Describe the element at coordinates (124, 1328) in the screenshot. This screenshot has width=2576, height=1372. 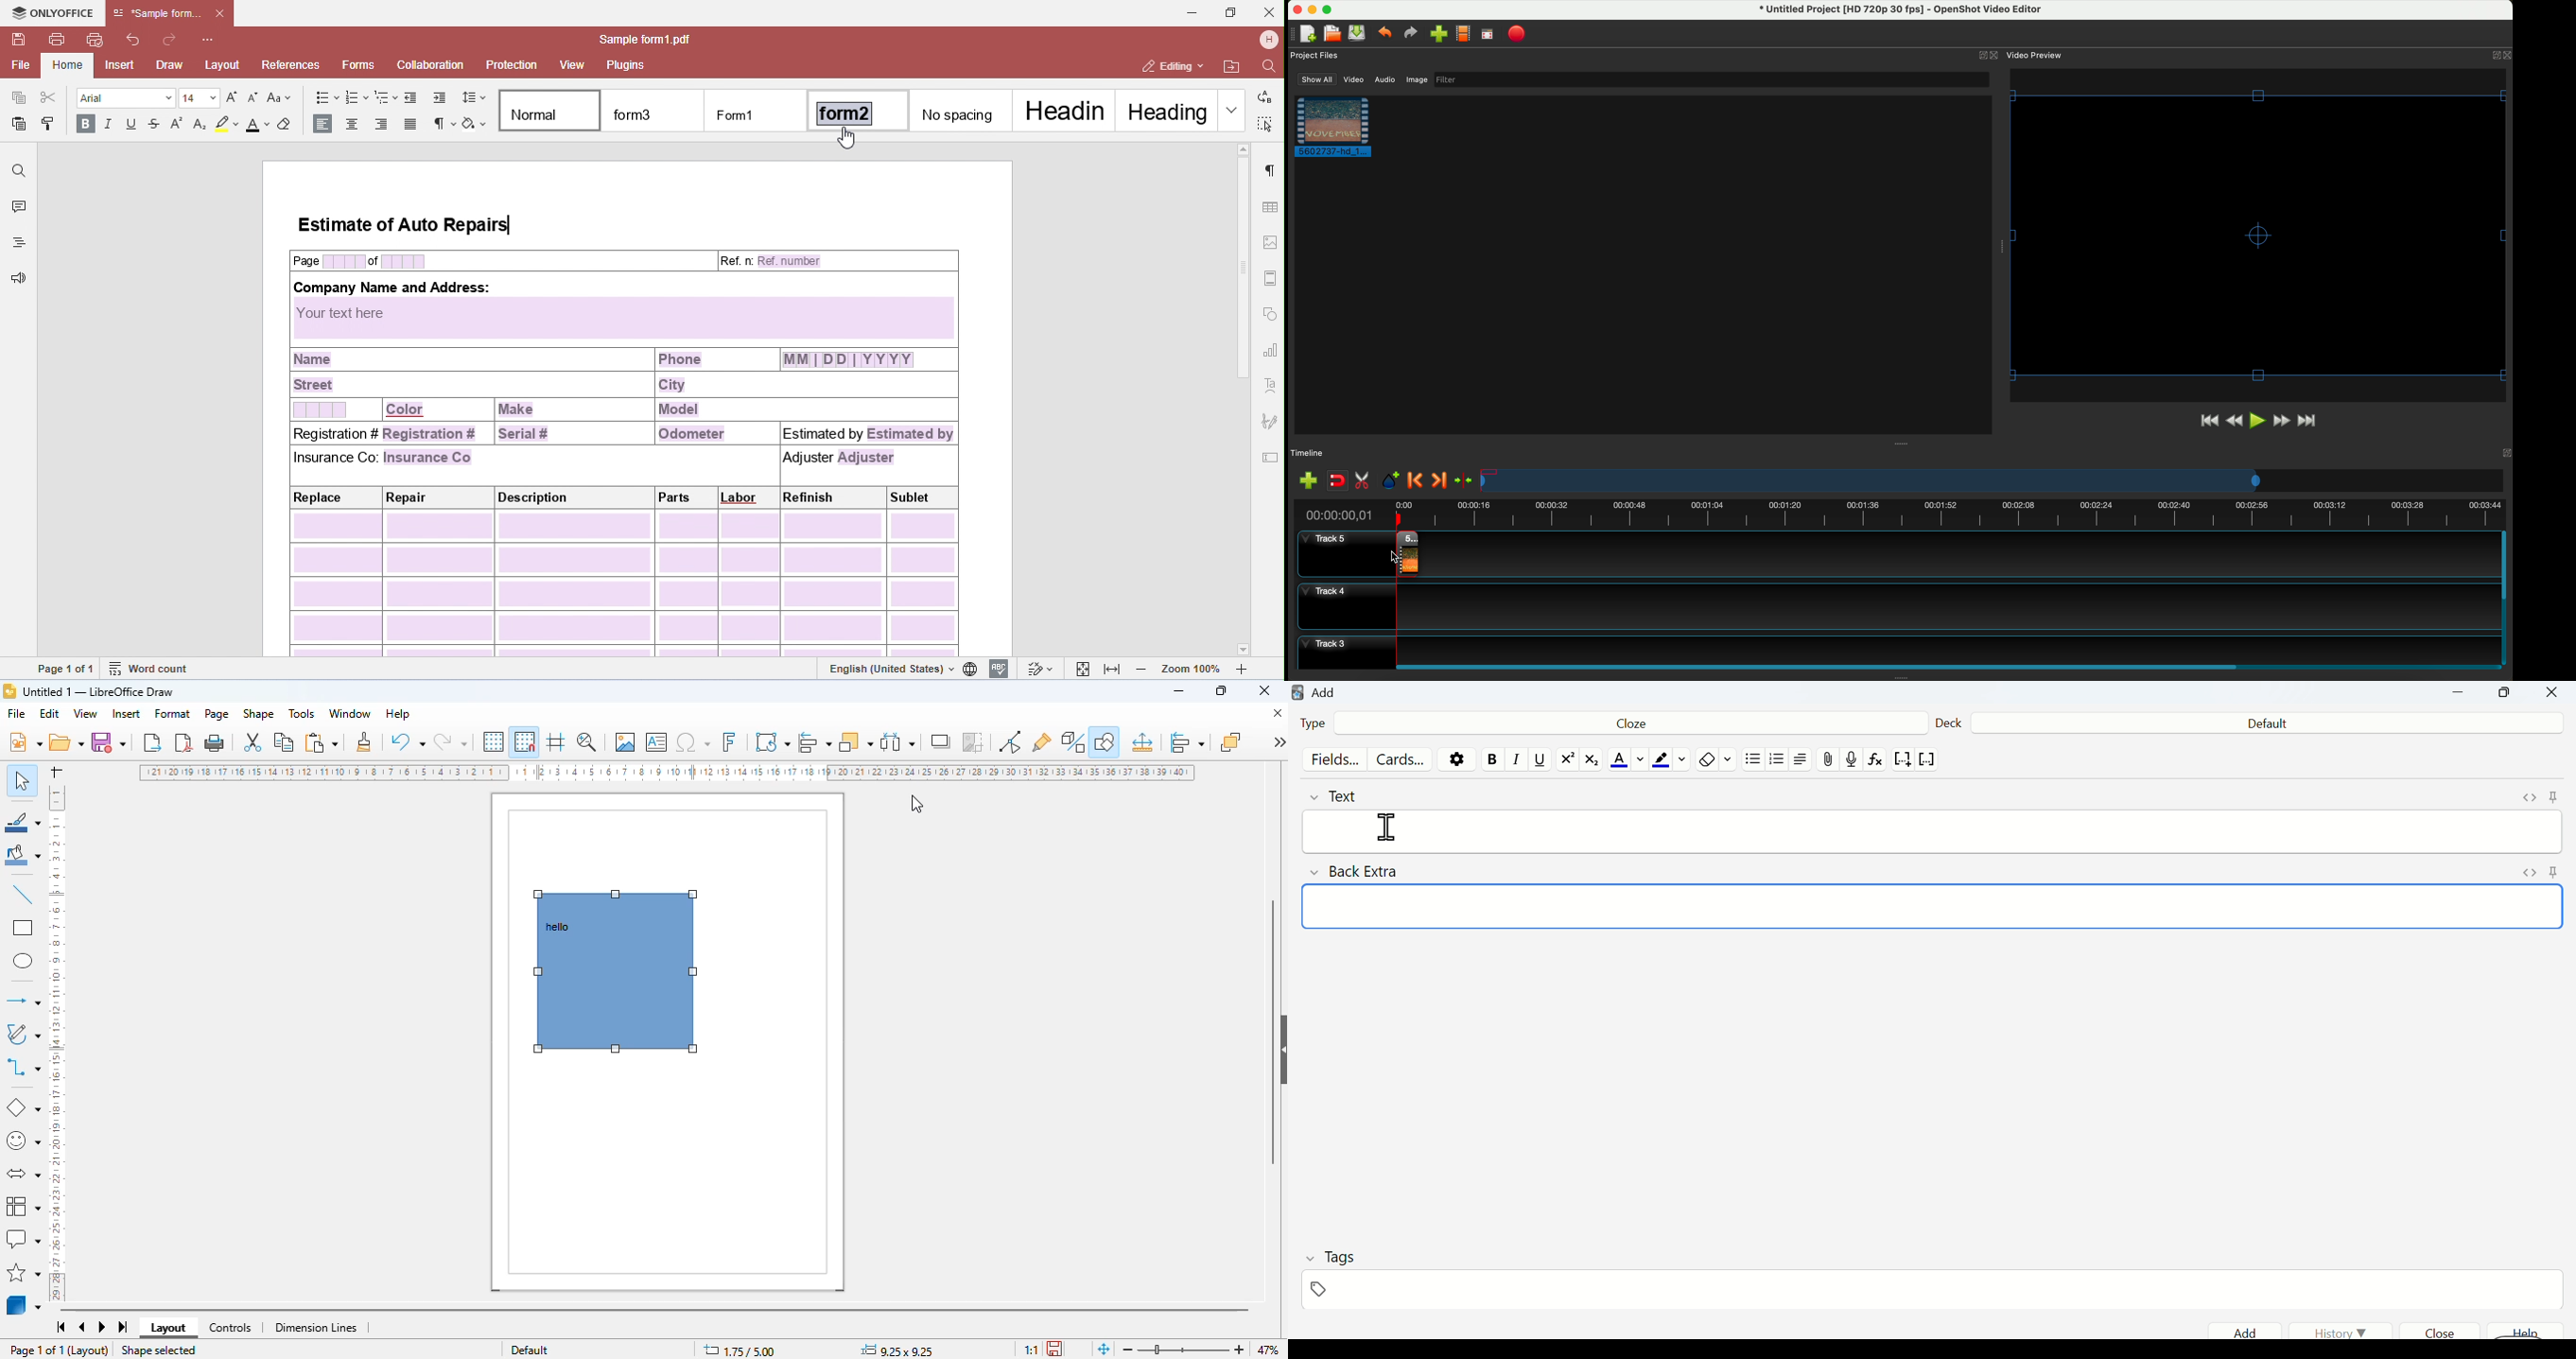
I see `Scroll to last sheet` at that location.